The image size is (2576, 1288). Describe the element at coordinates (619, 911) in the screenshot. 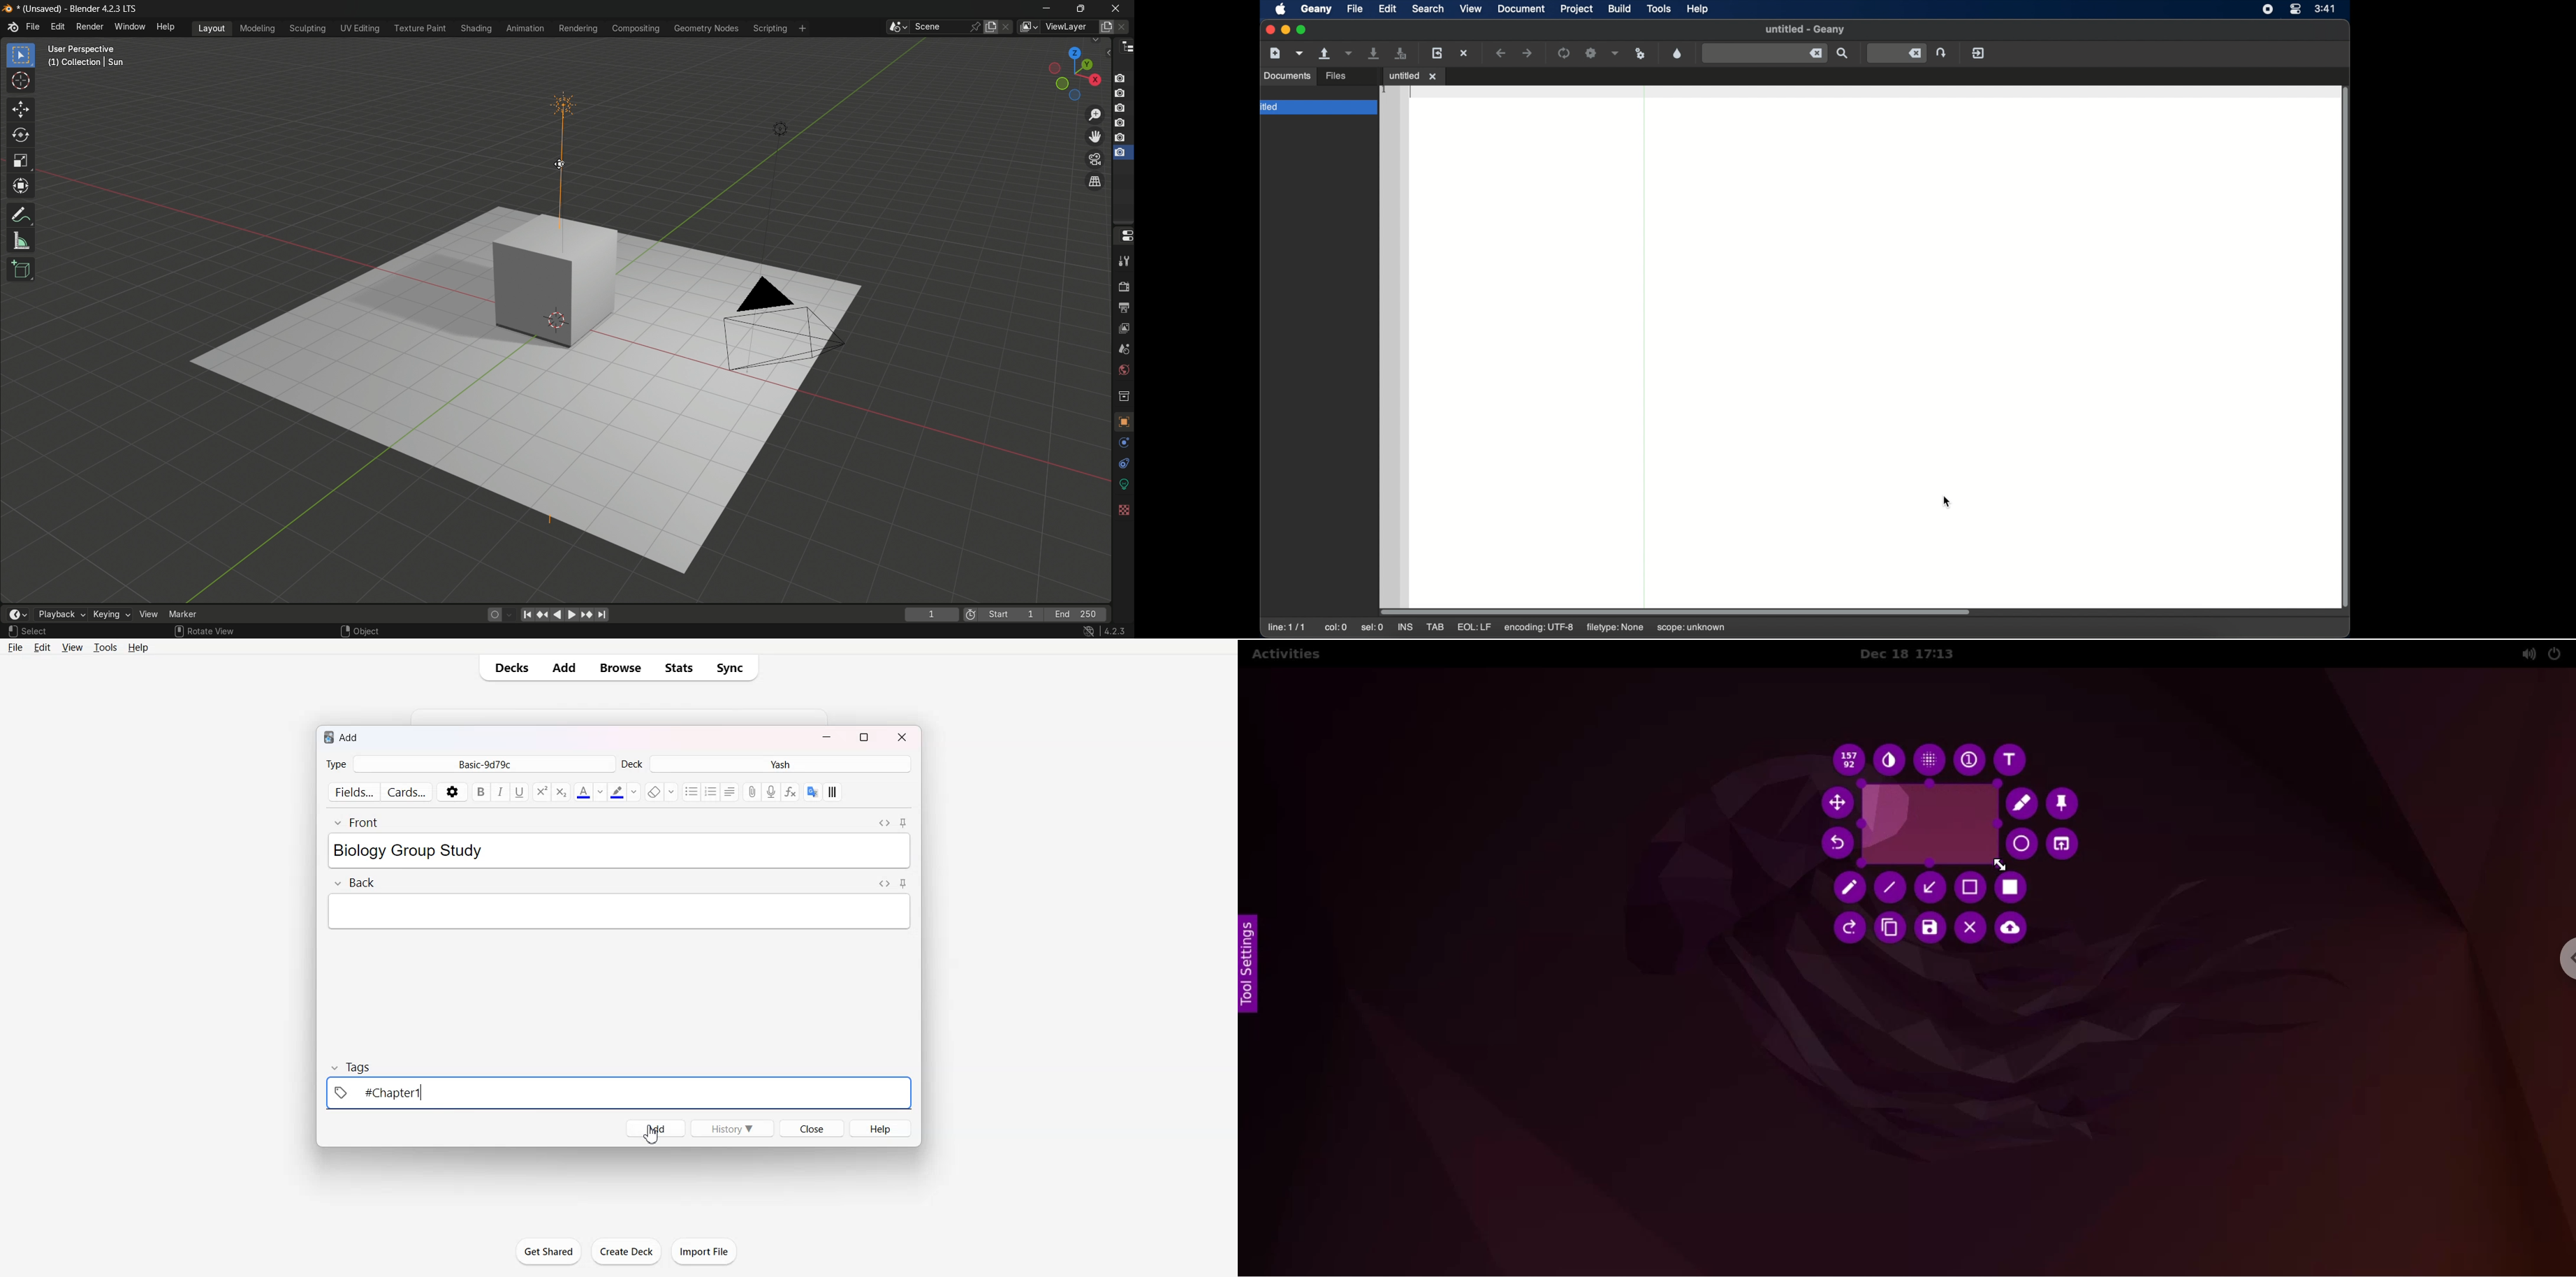

I see `back input field` at that location.